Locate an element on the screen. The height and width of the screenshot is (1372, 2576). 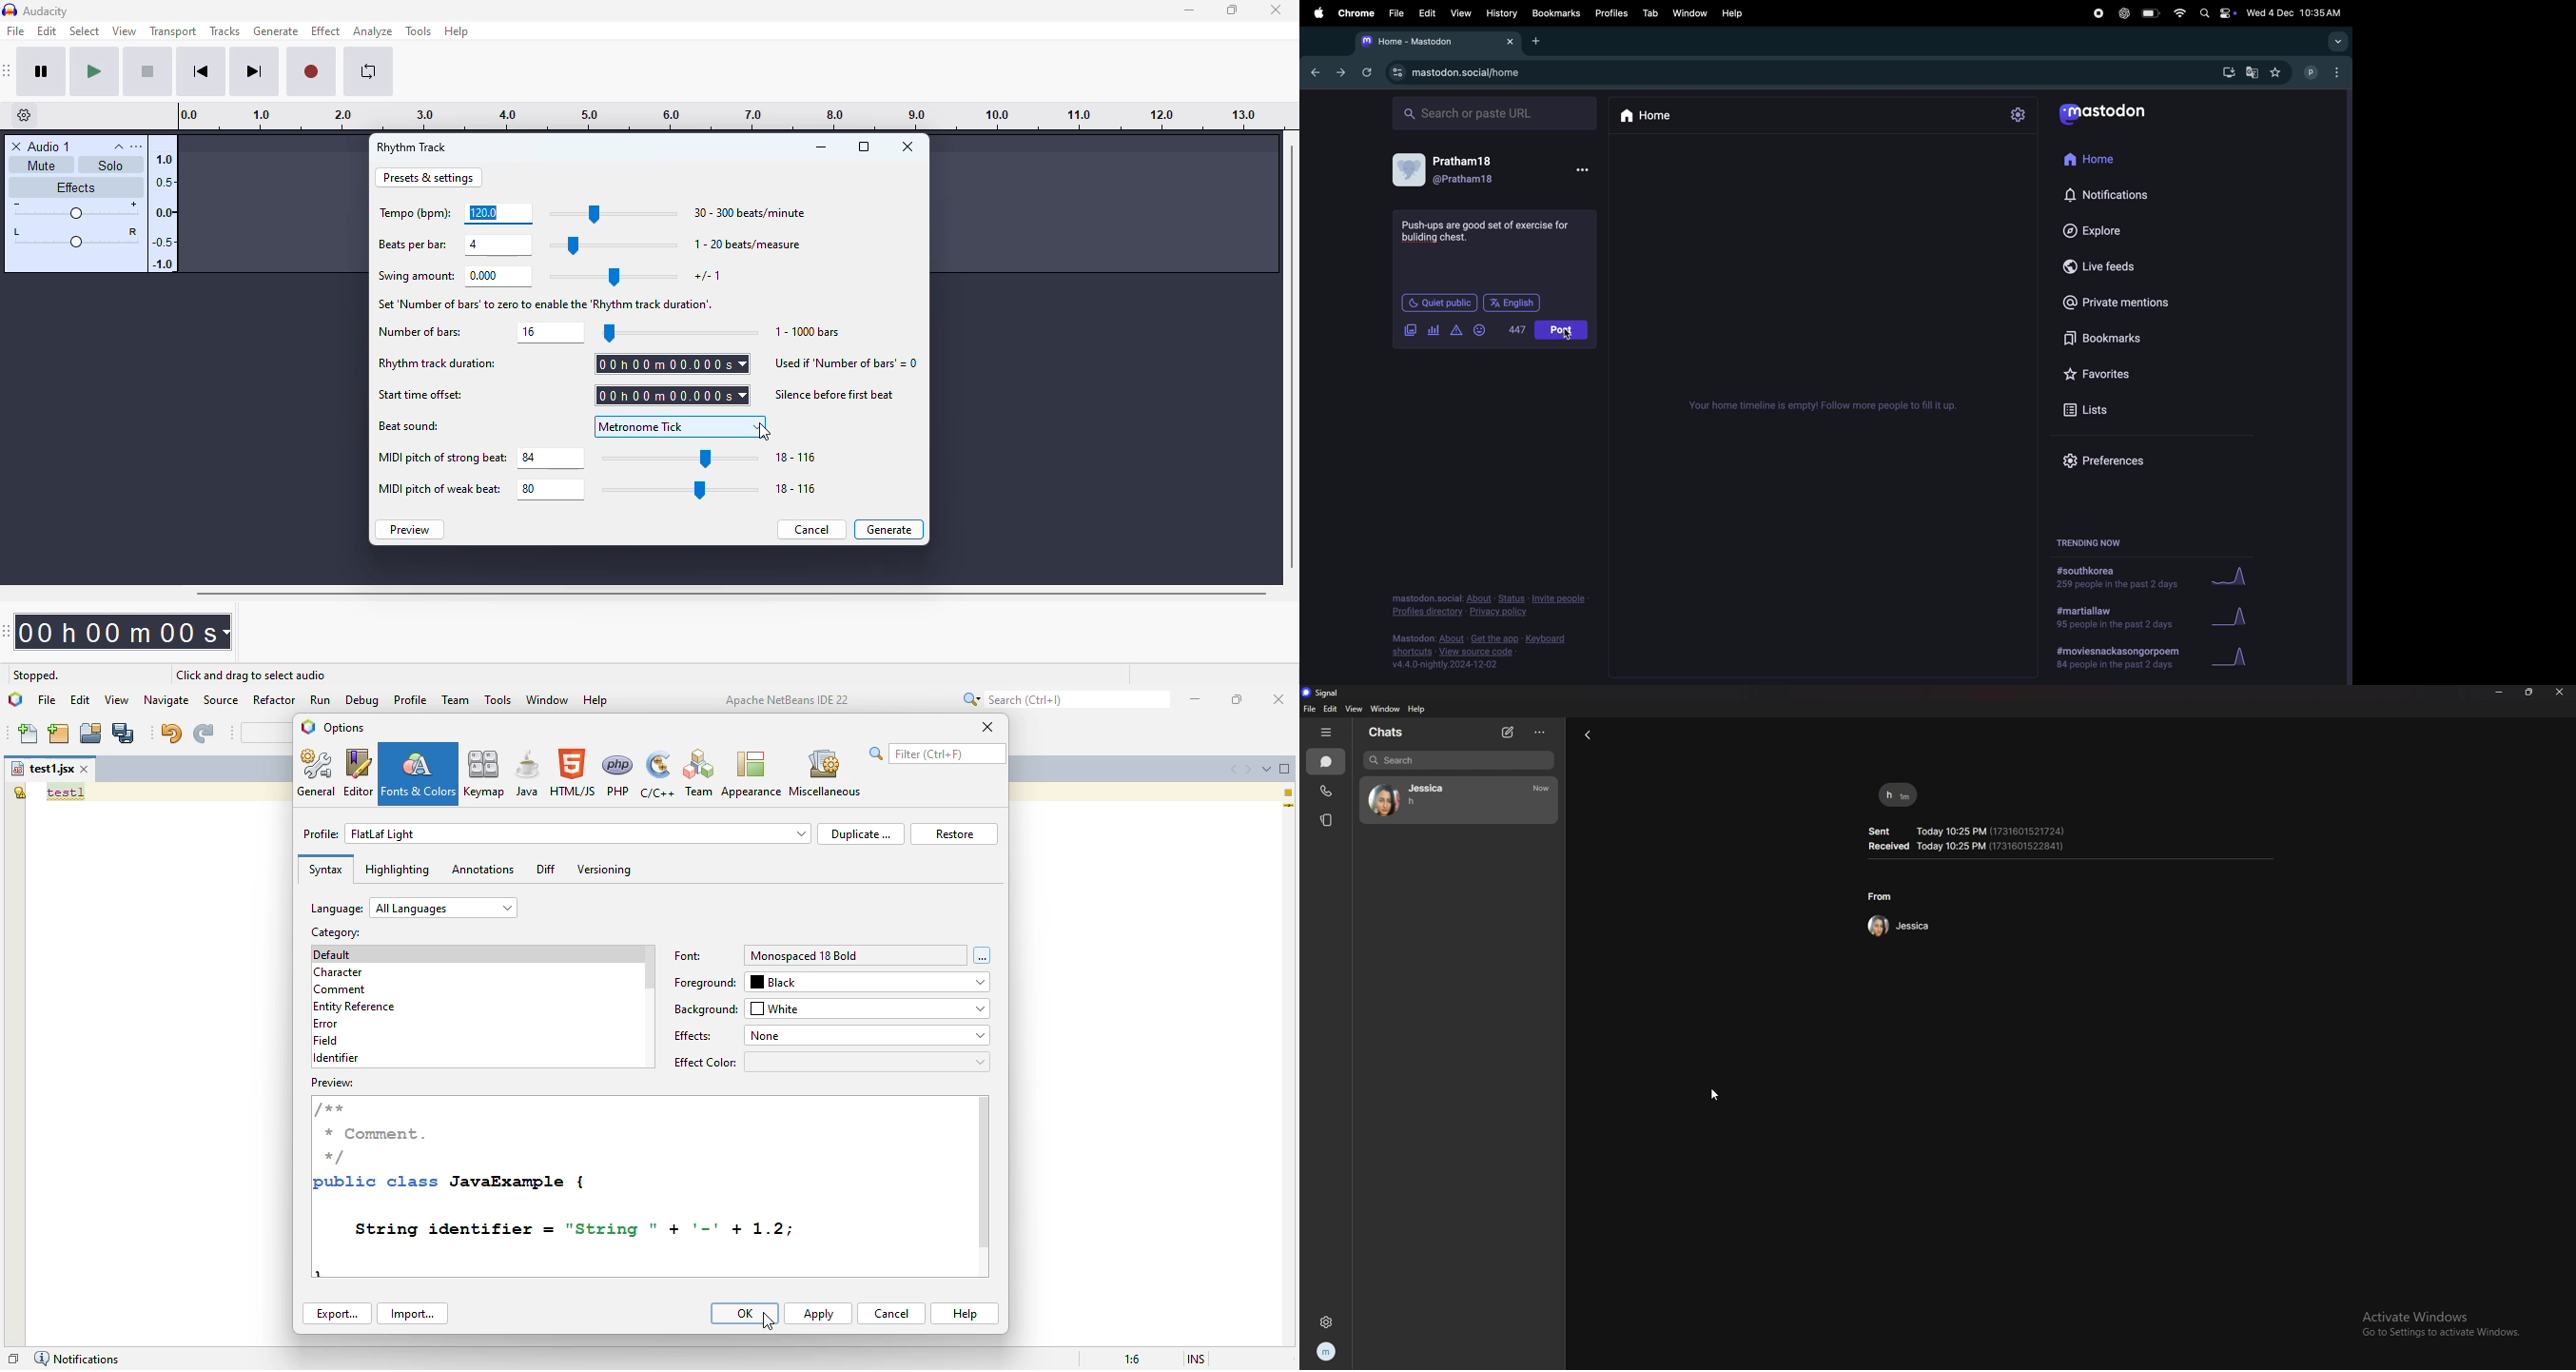
insert mode is located at coordinates (1197, 1360).